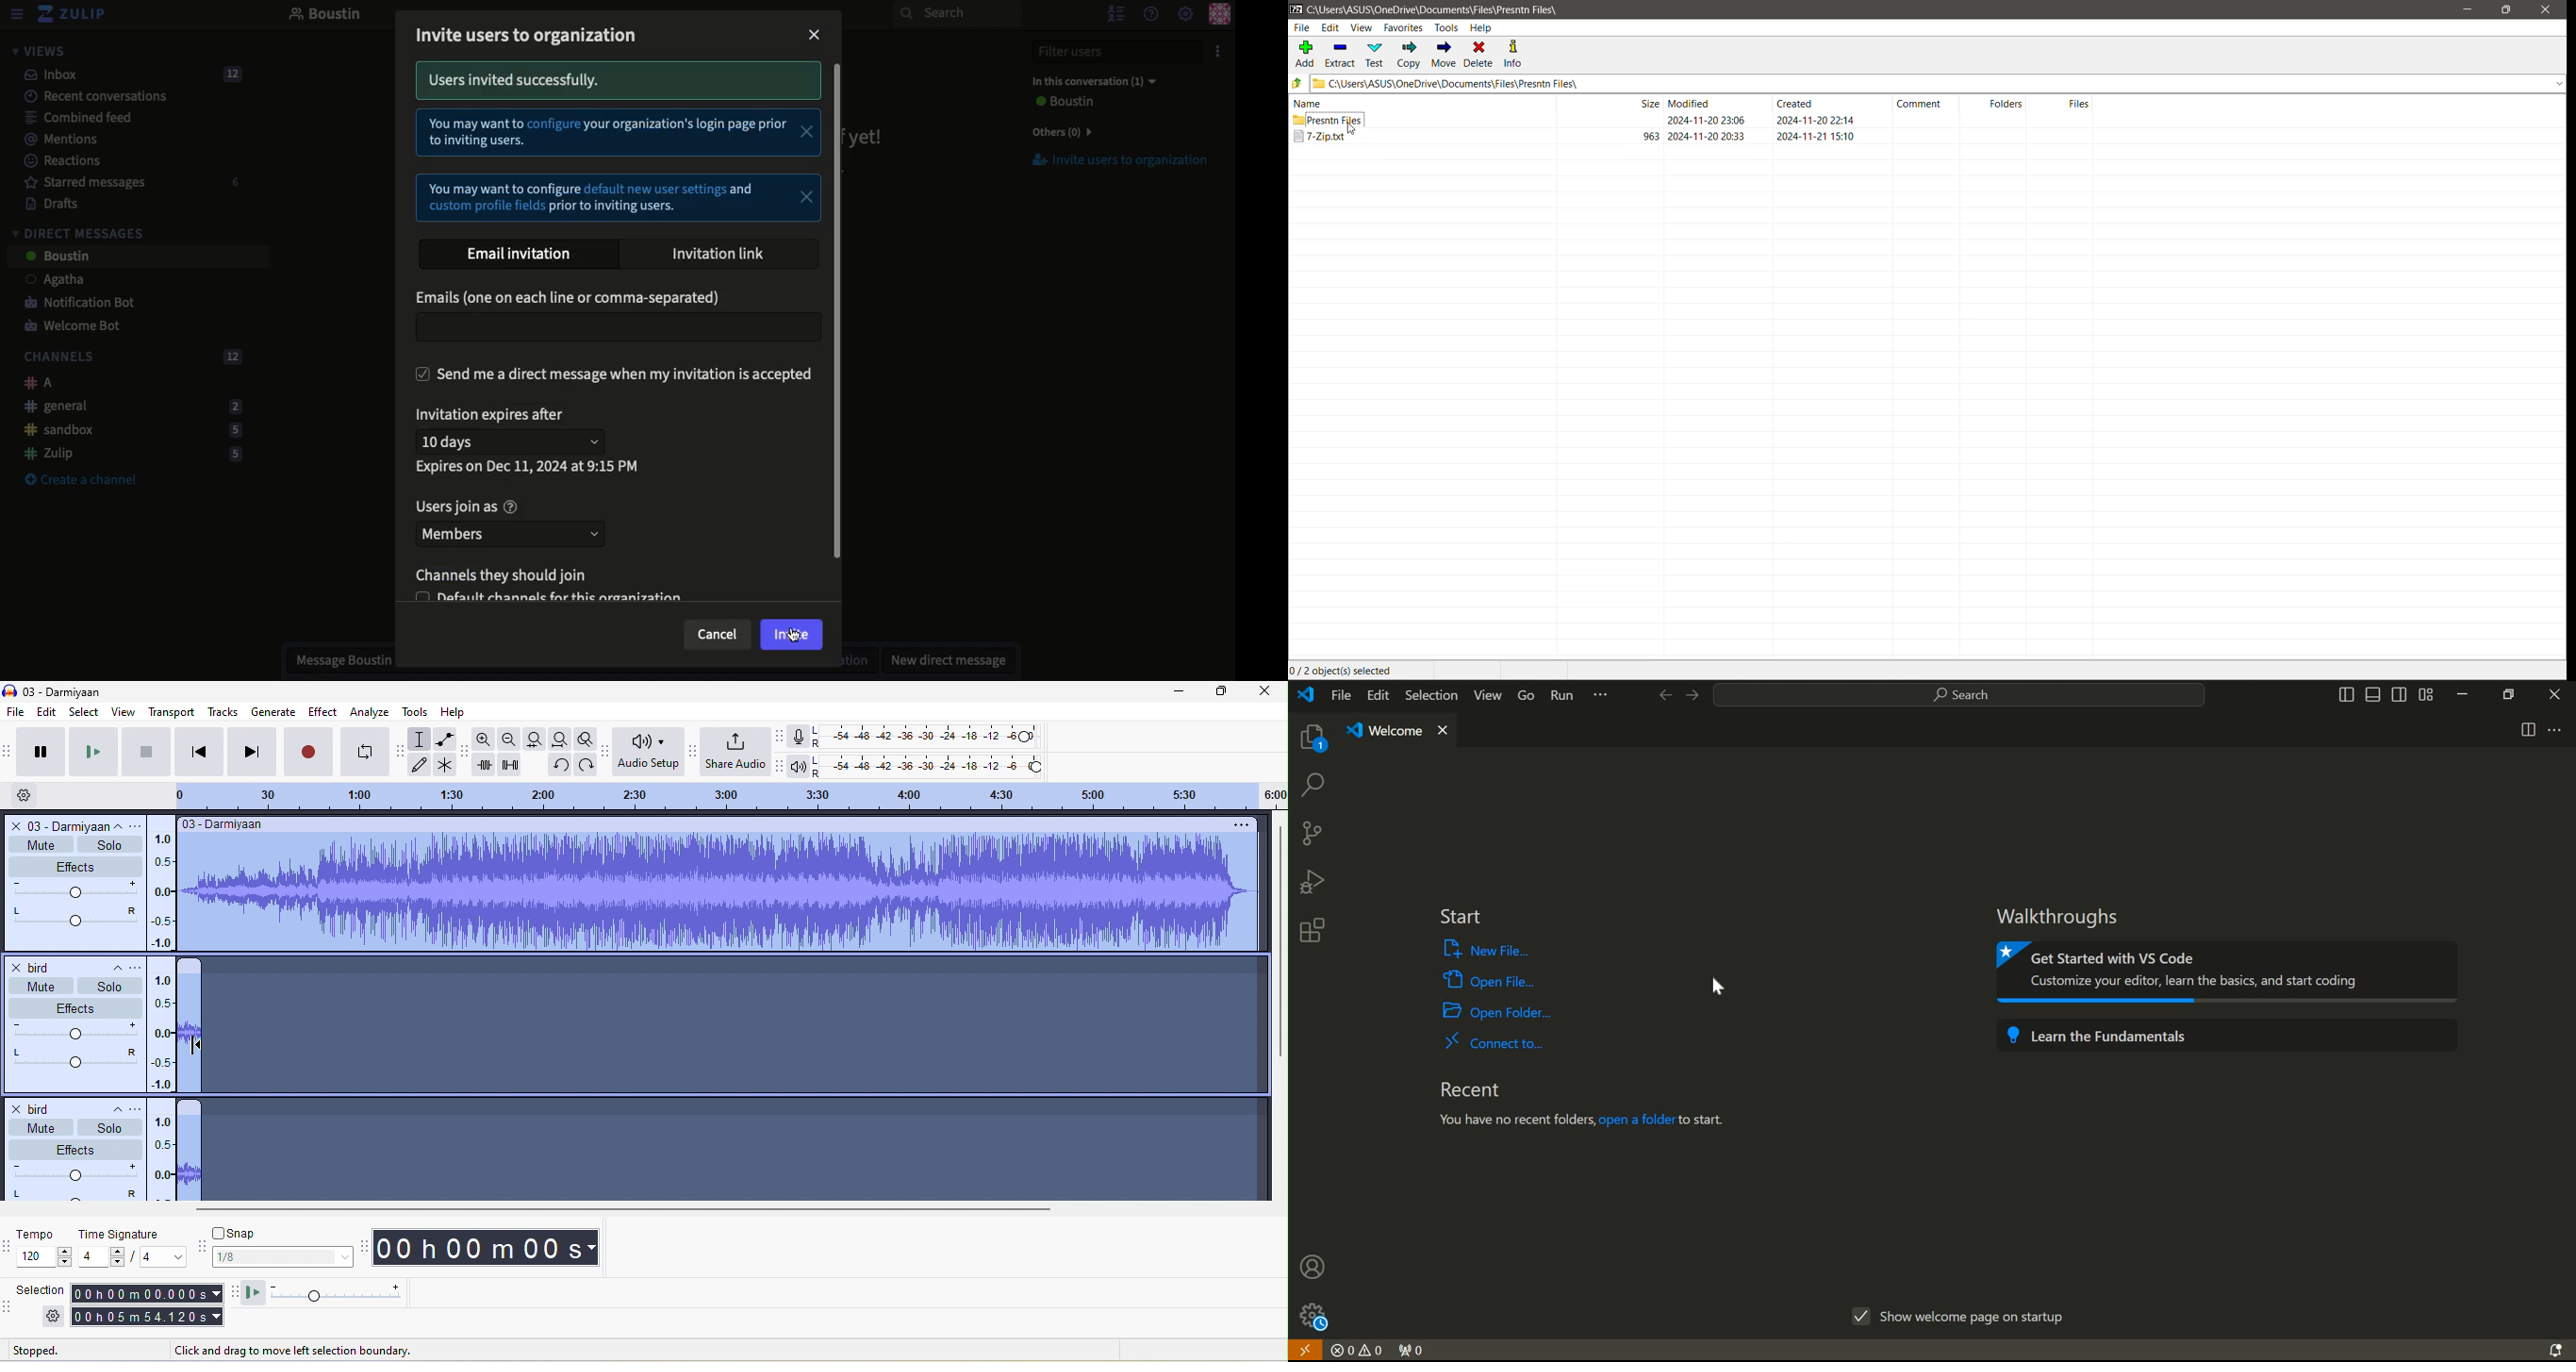 The width and height of the screenshot is (2576, 1372). Describe the element at coordinates (56, 825) in the screenshot. I see `o3 darmiyaan` at that location.